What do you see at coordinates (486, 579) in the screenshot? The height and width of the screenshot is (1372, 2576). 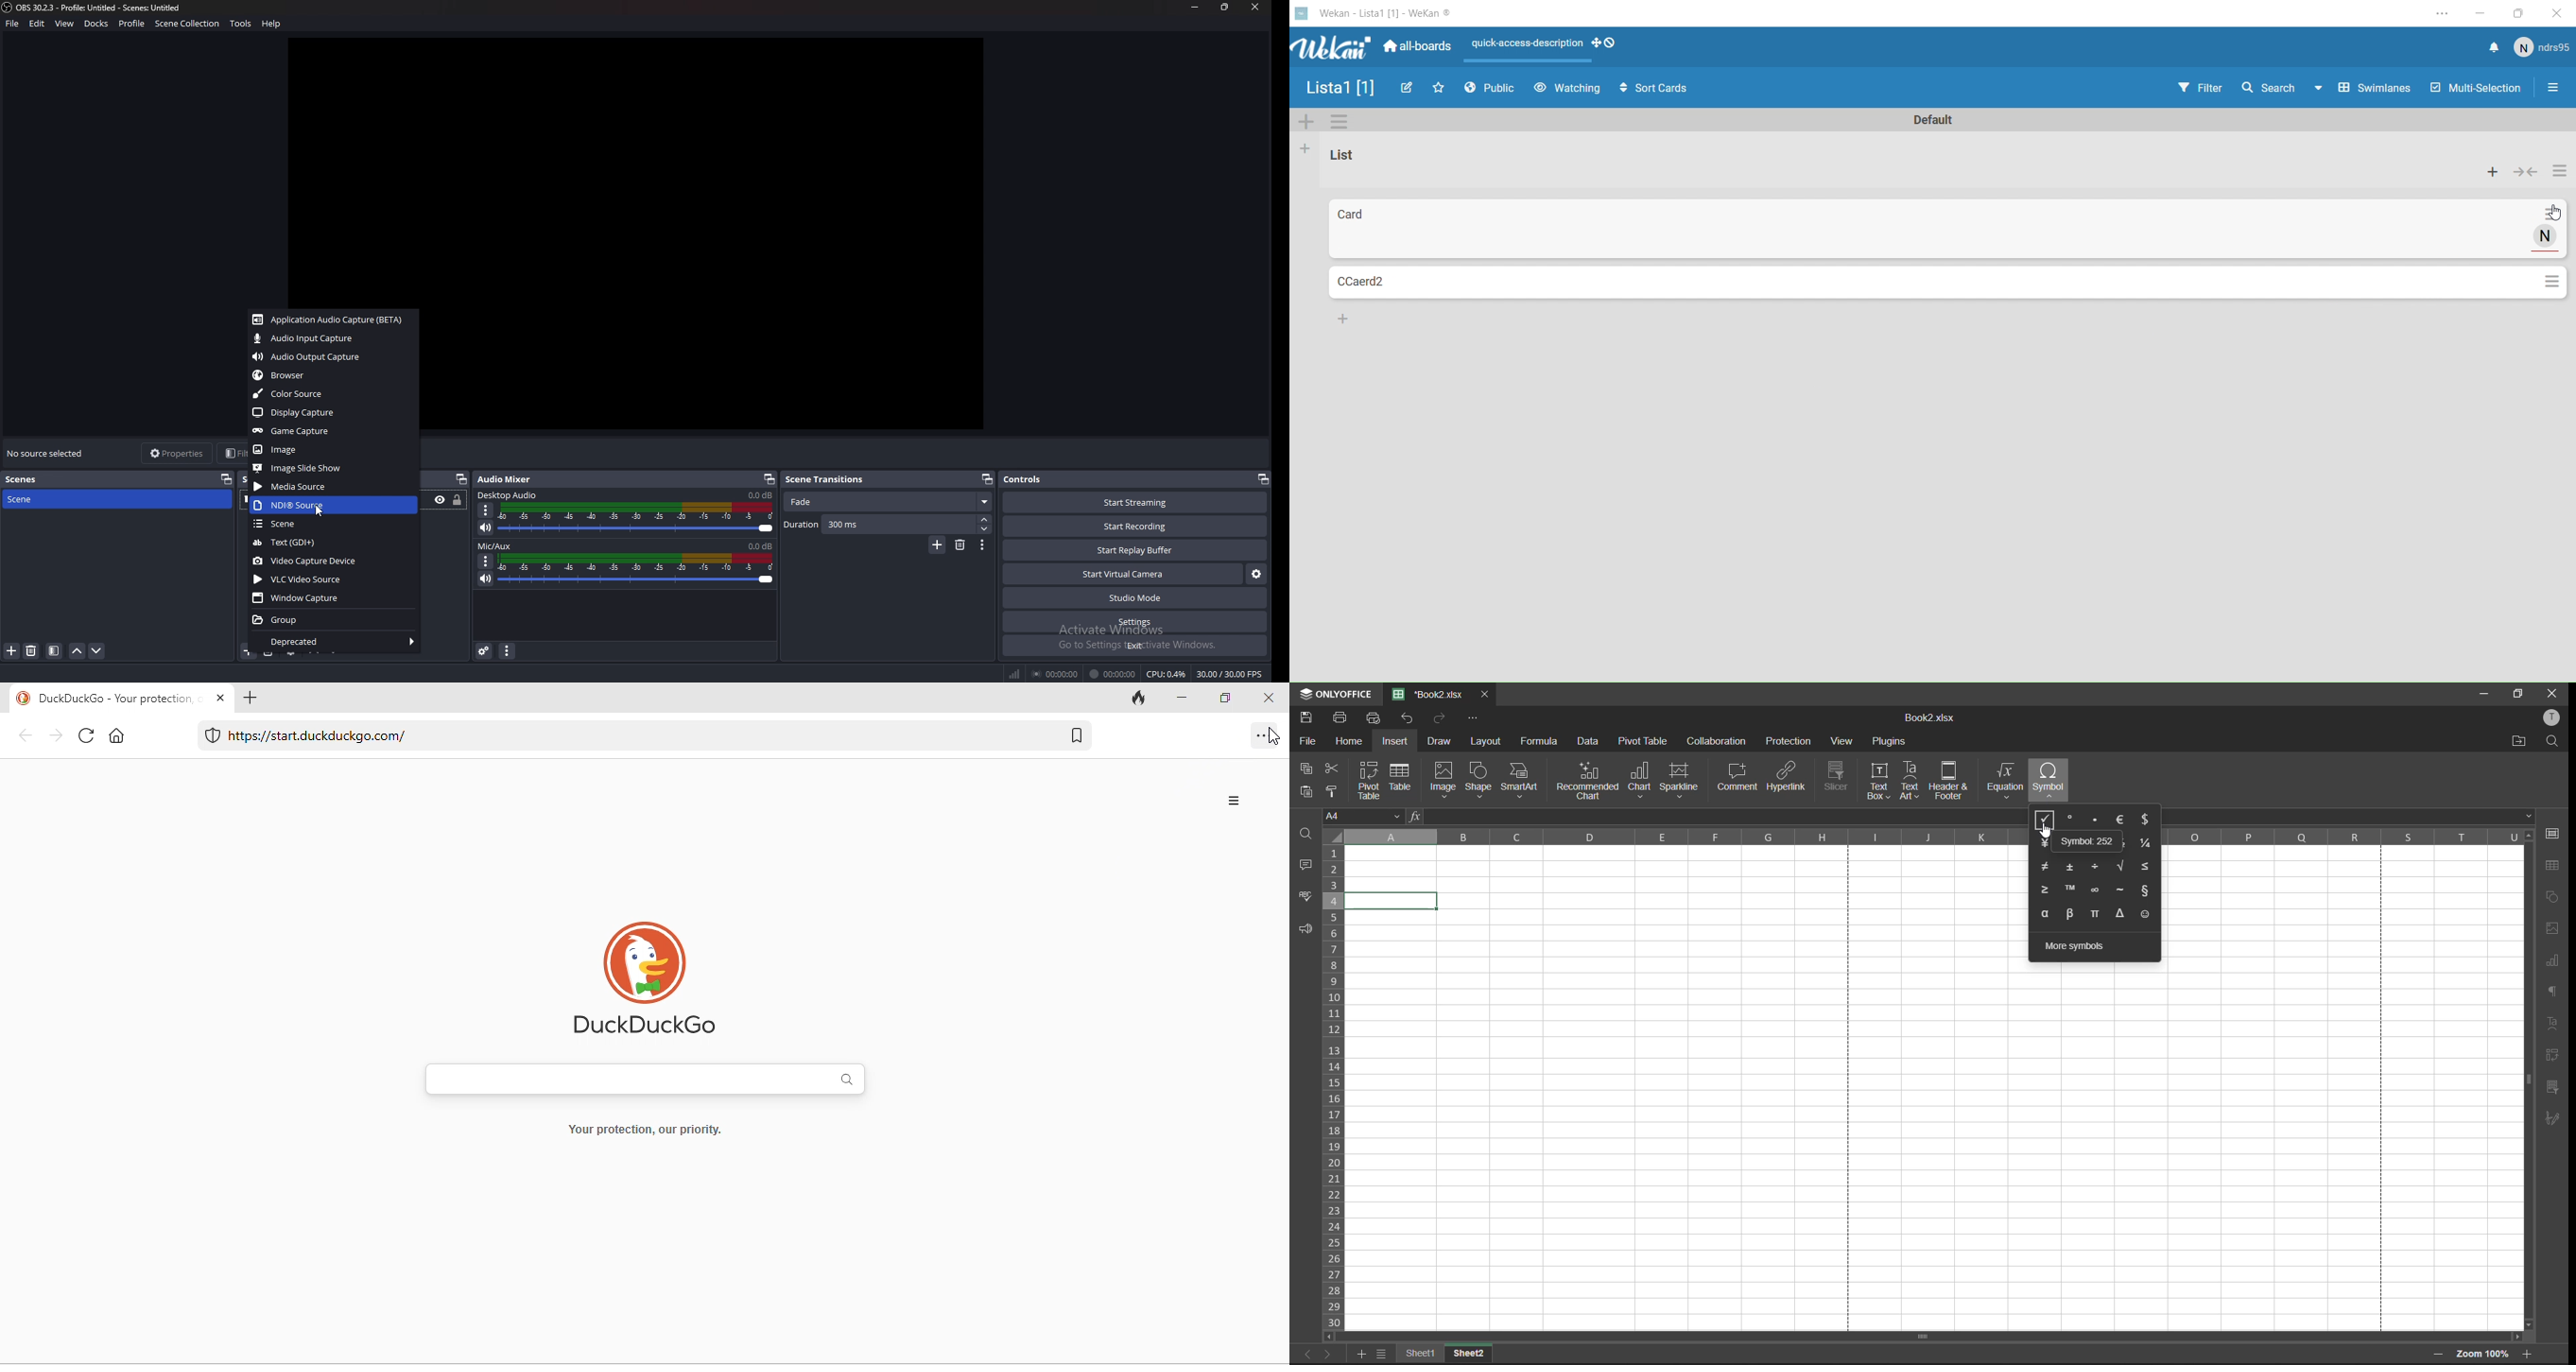 I see `mute` at bounding box center [486, 579].